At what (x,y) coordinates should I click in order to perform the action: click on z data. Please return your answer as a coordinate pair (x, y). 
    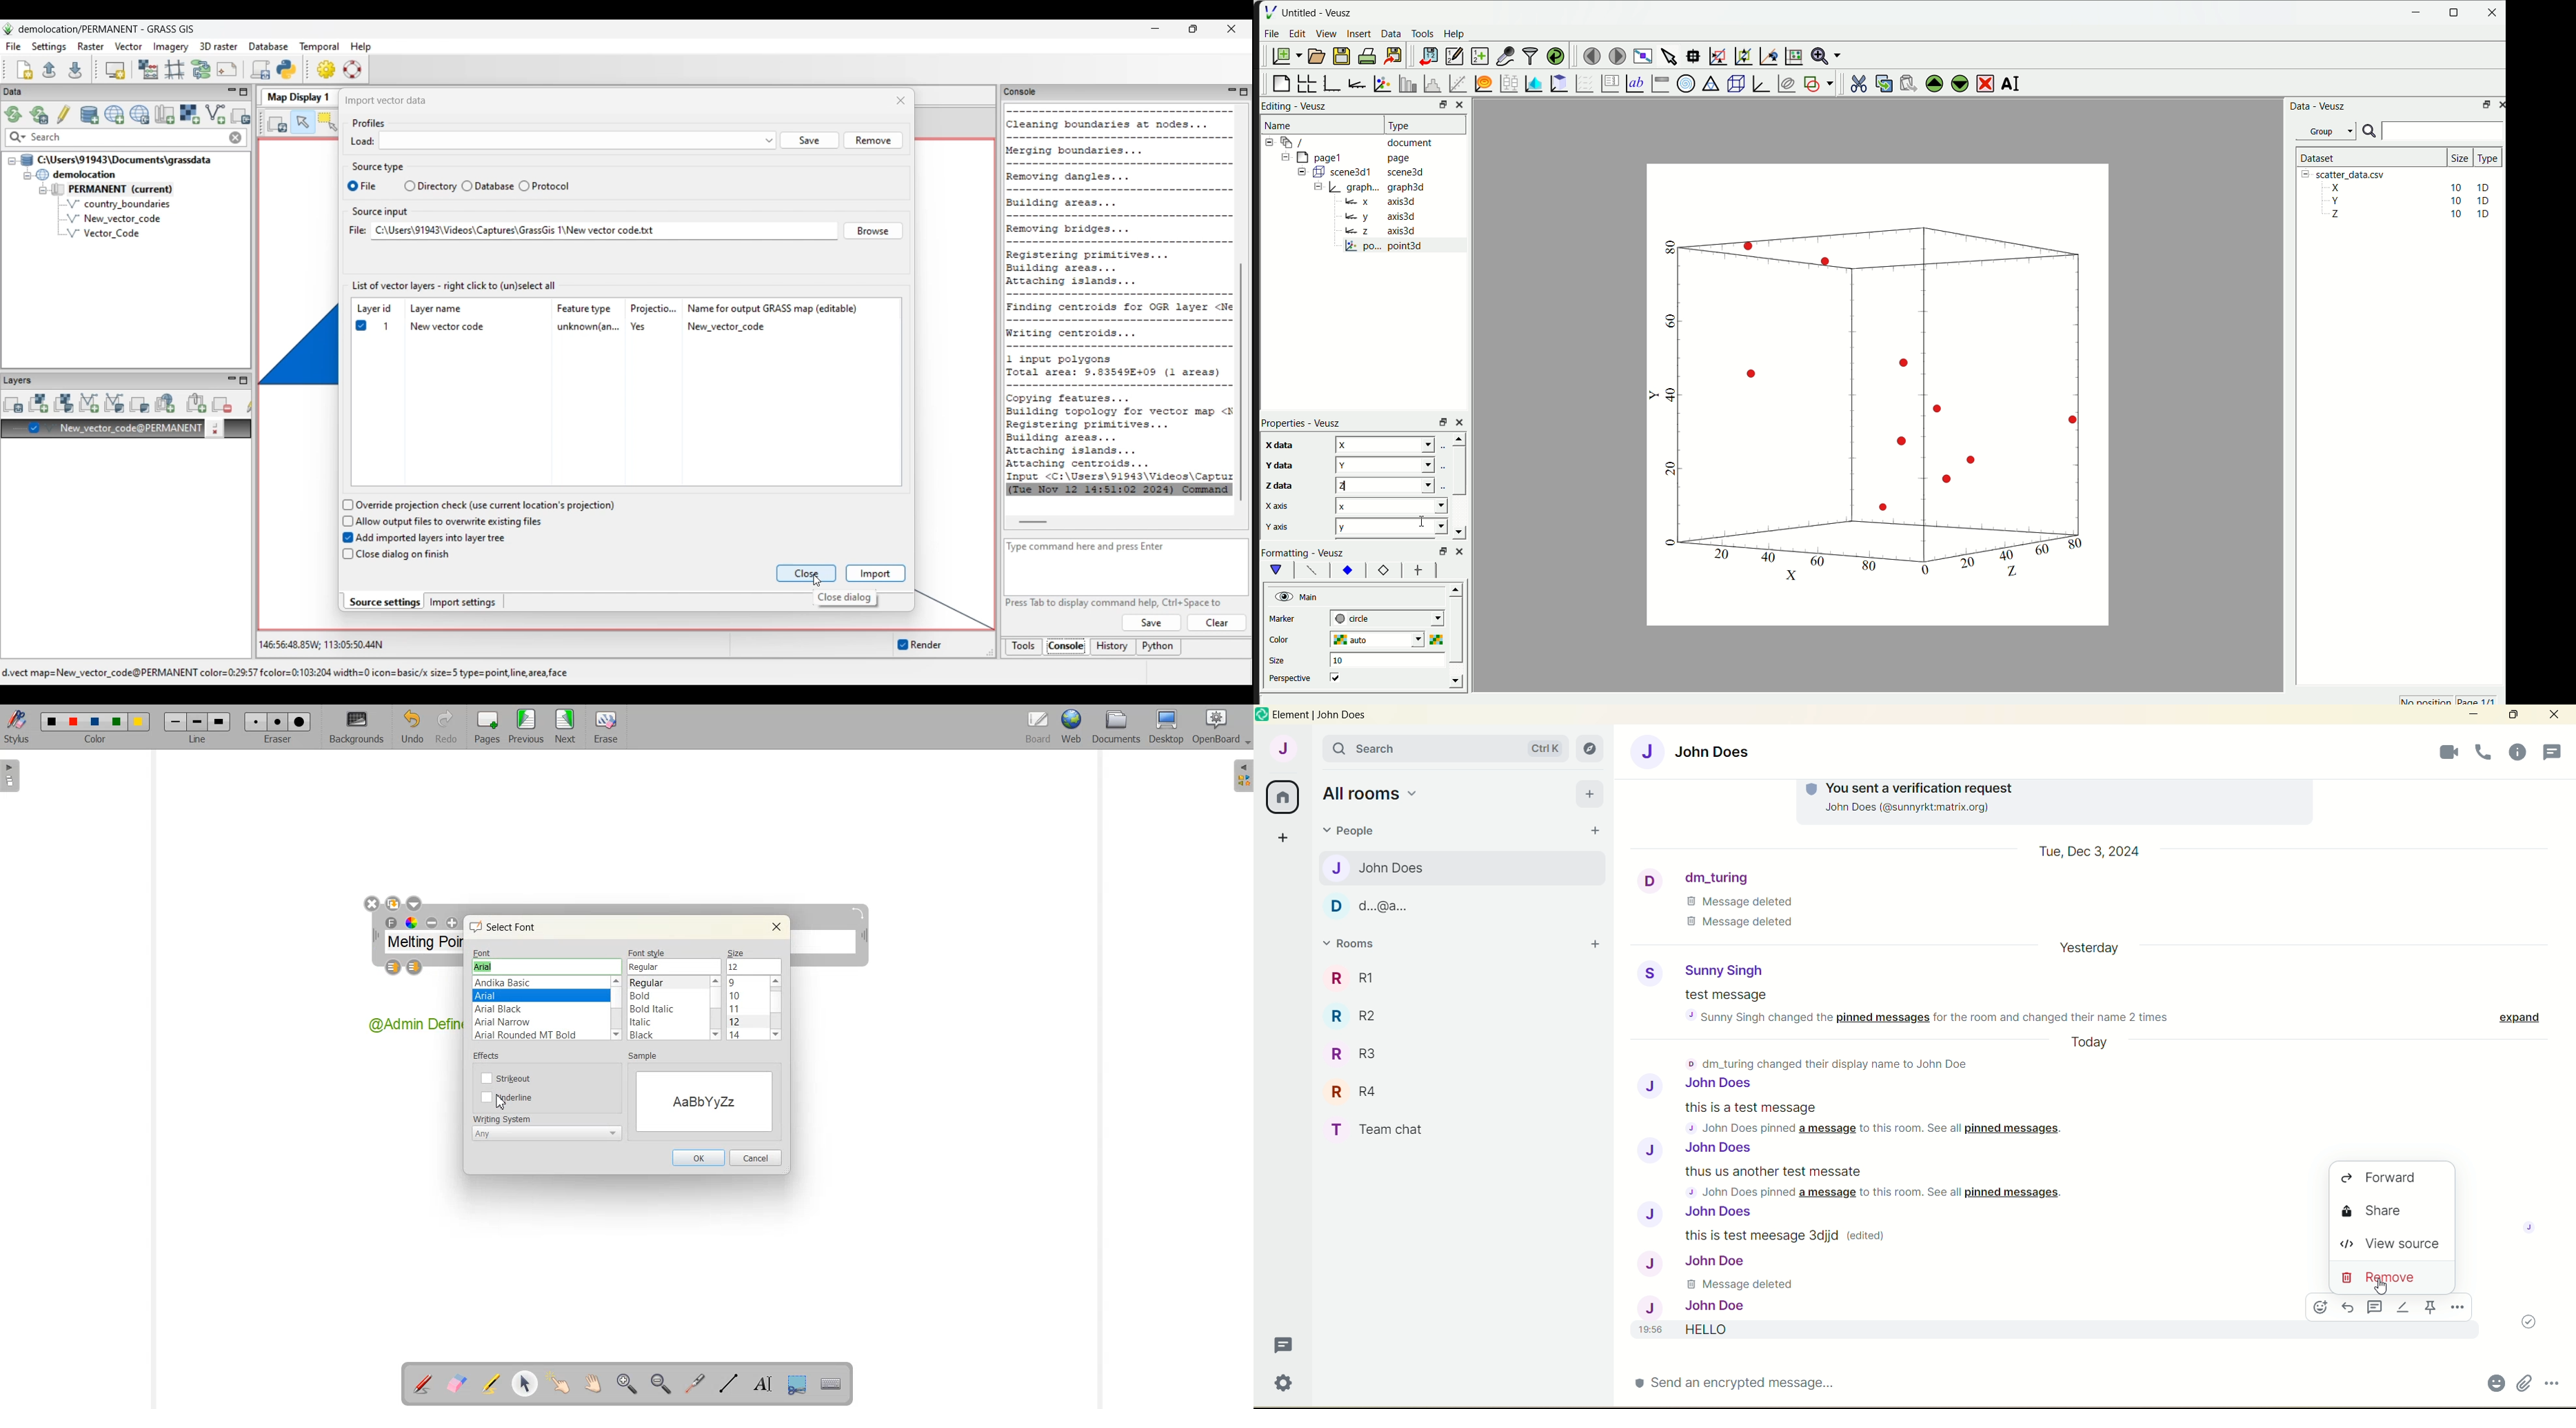
    Looking at the image, I should click on (1276, 485).